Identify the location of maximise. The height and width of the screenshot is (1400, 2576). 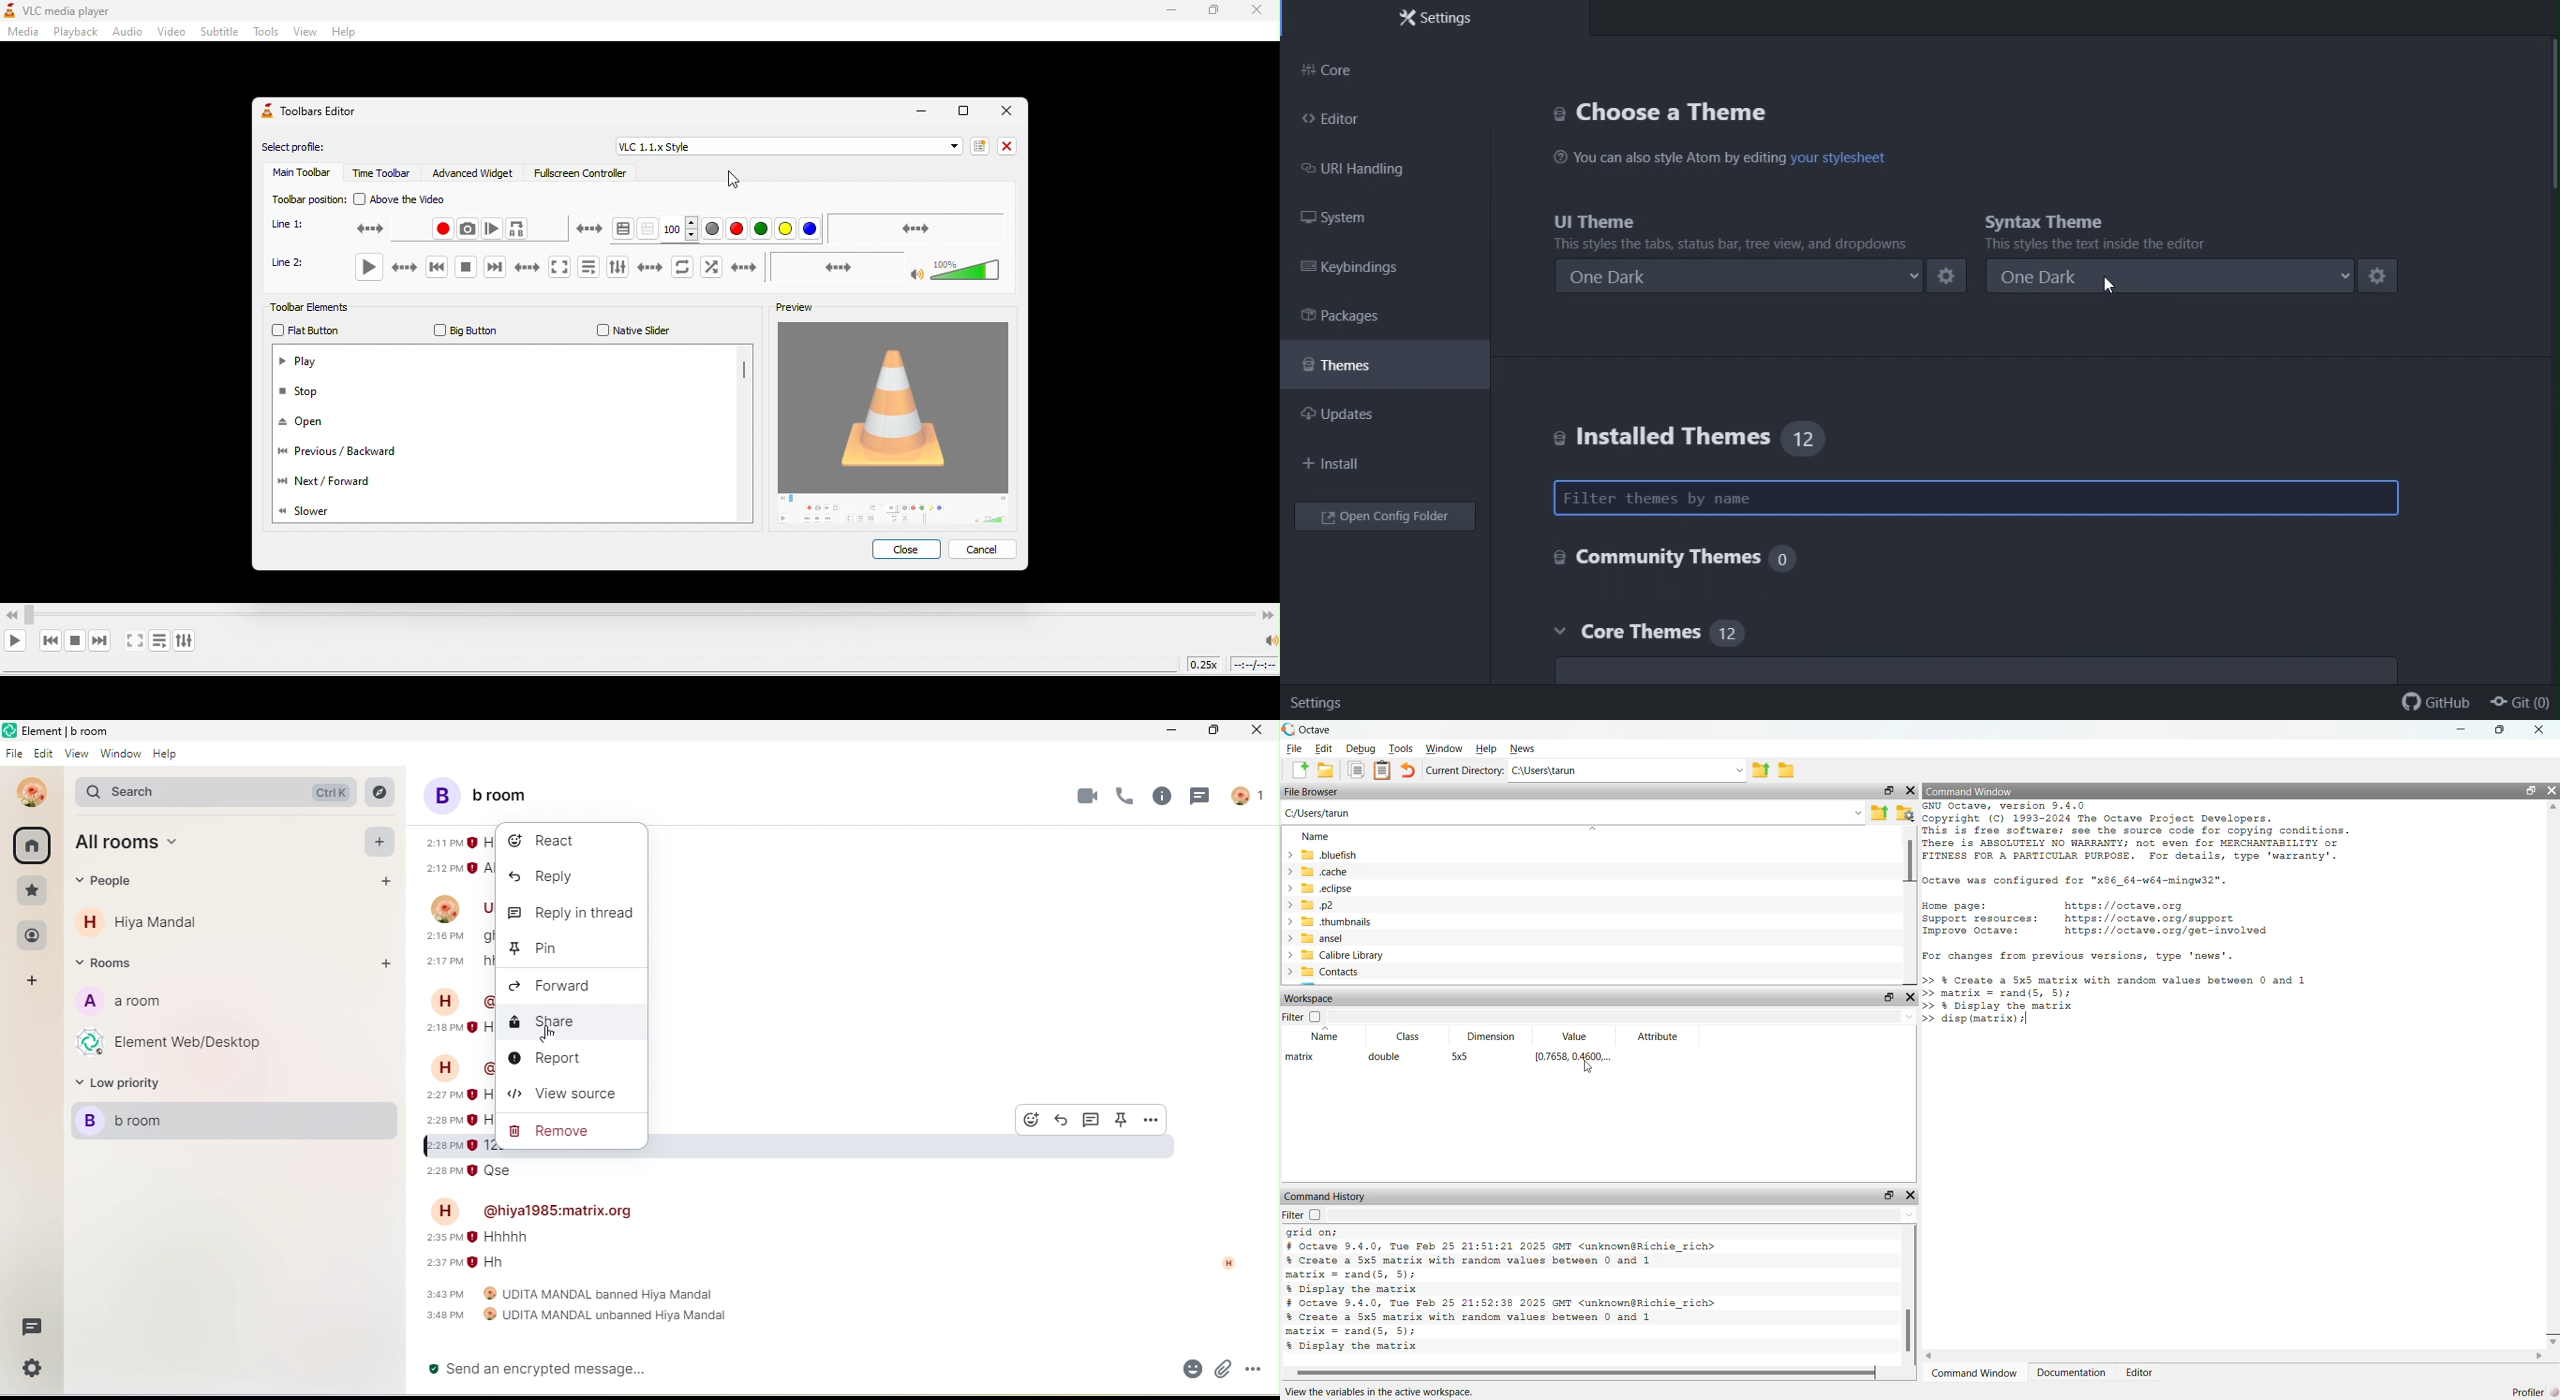
(1886, 791).